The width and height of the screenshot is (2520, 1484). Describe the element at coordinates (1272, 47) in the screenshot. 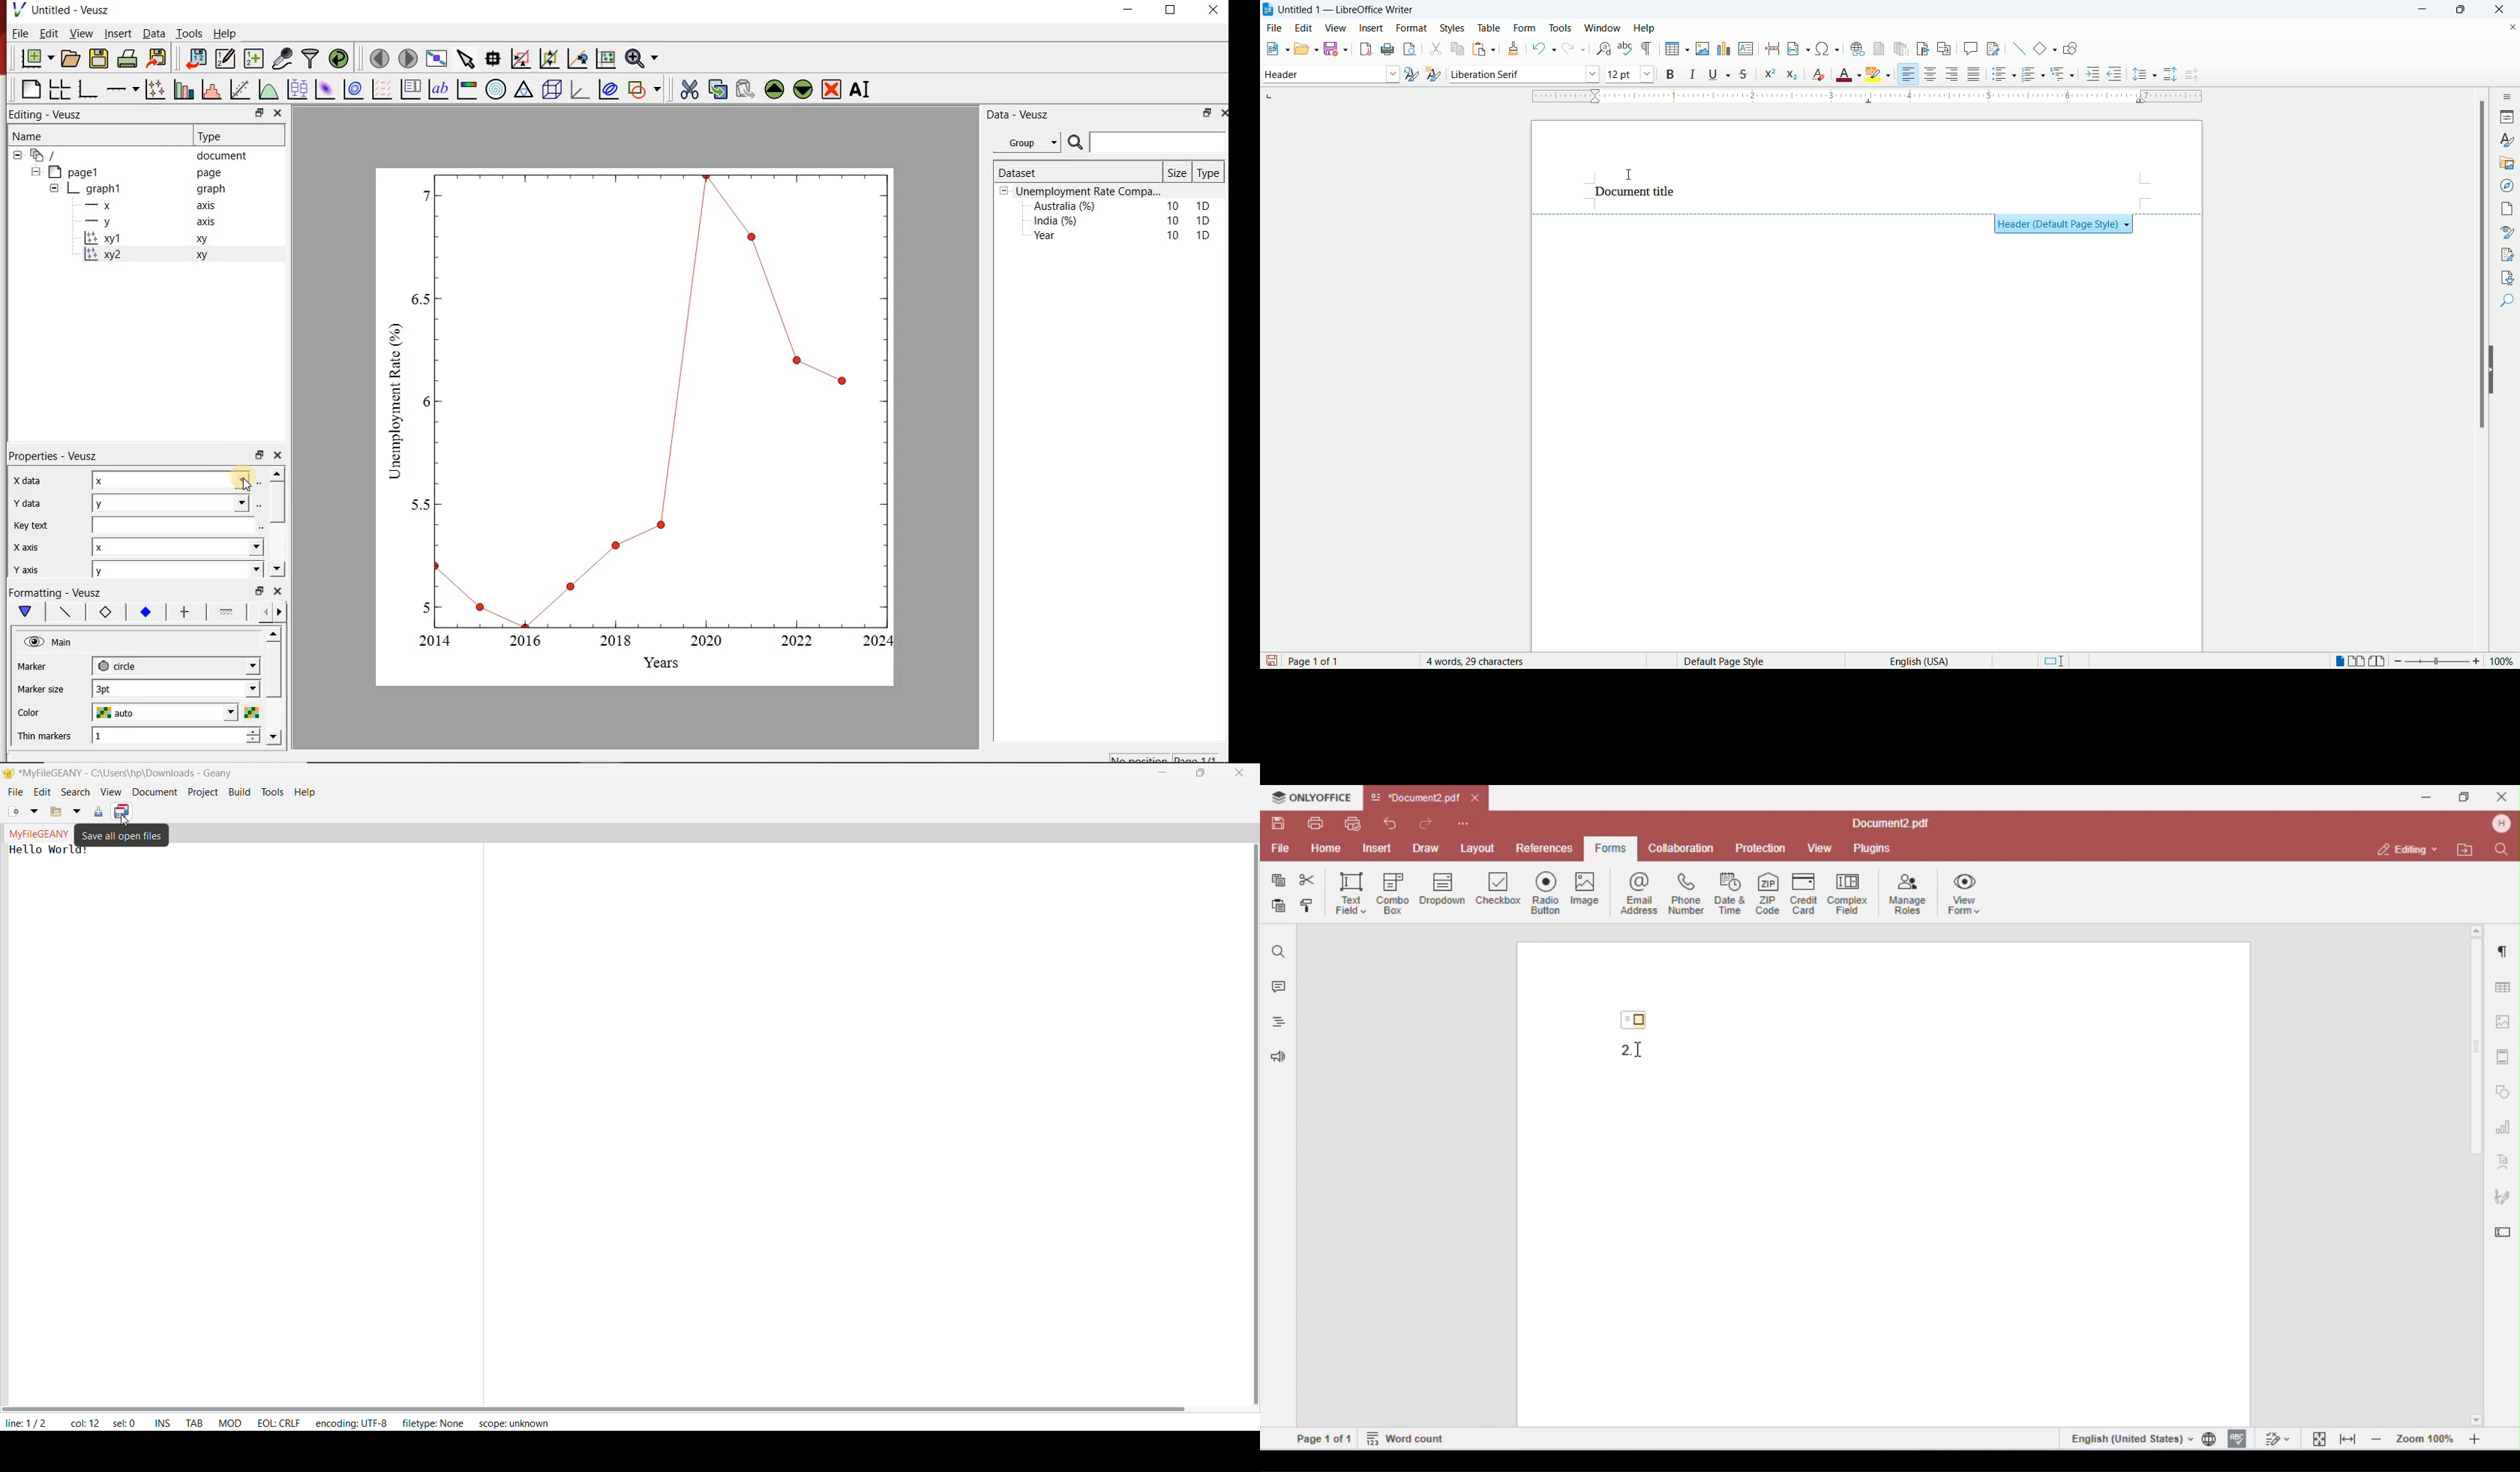

I see `new` at that location.